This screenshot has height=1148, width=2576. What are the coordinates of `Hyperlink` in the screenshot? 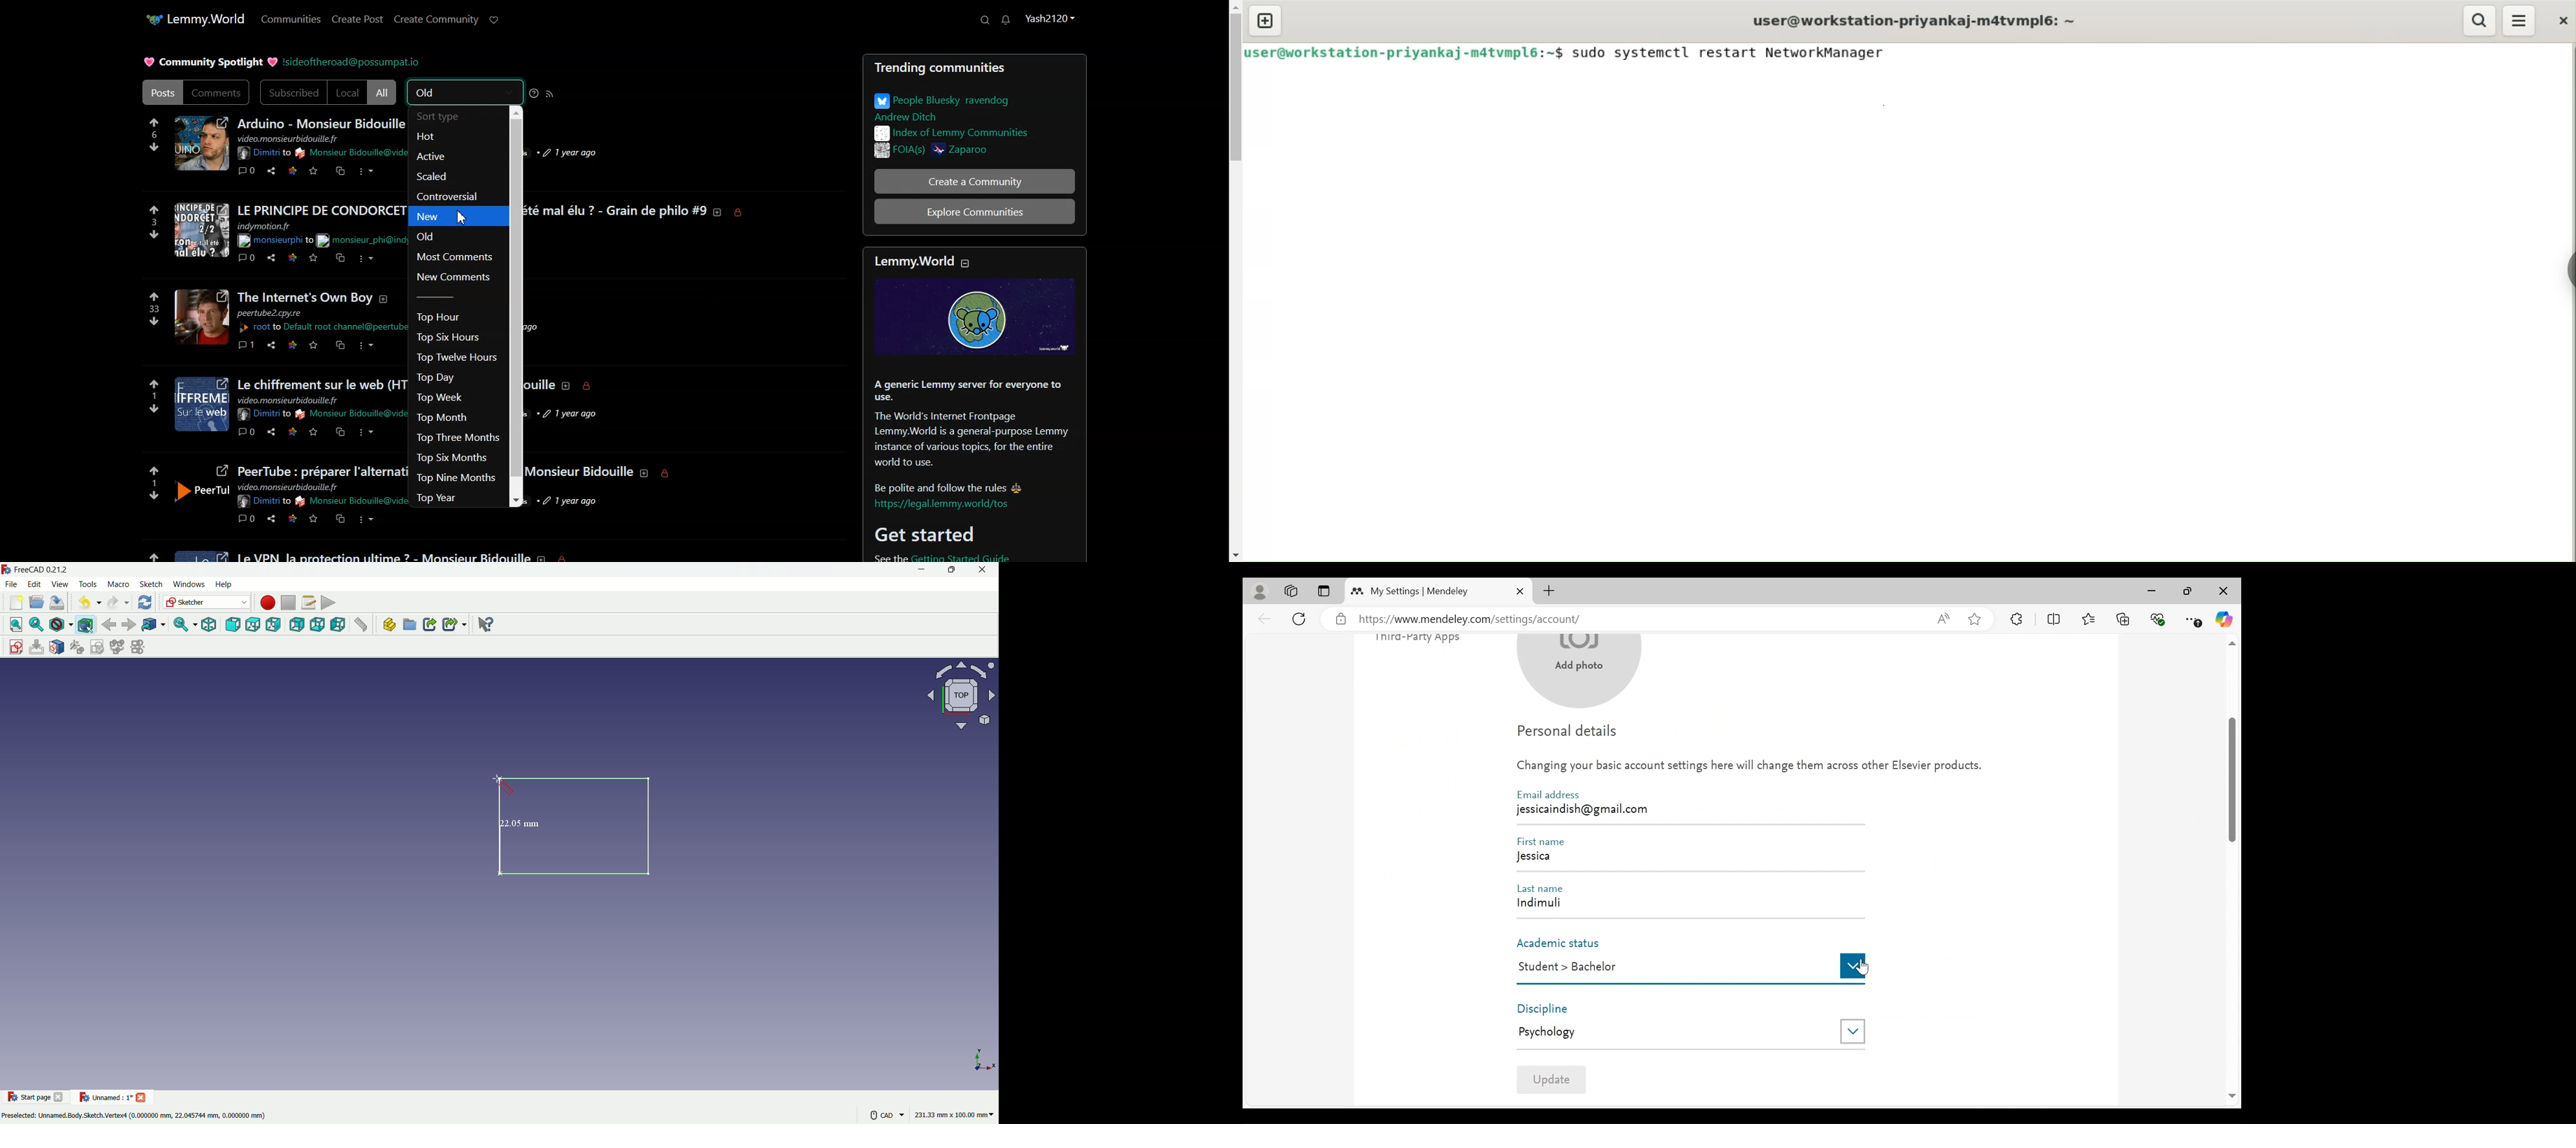 It's located at (352, 62).